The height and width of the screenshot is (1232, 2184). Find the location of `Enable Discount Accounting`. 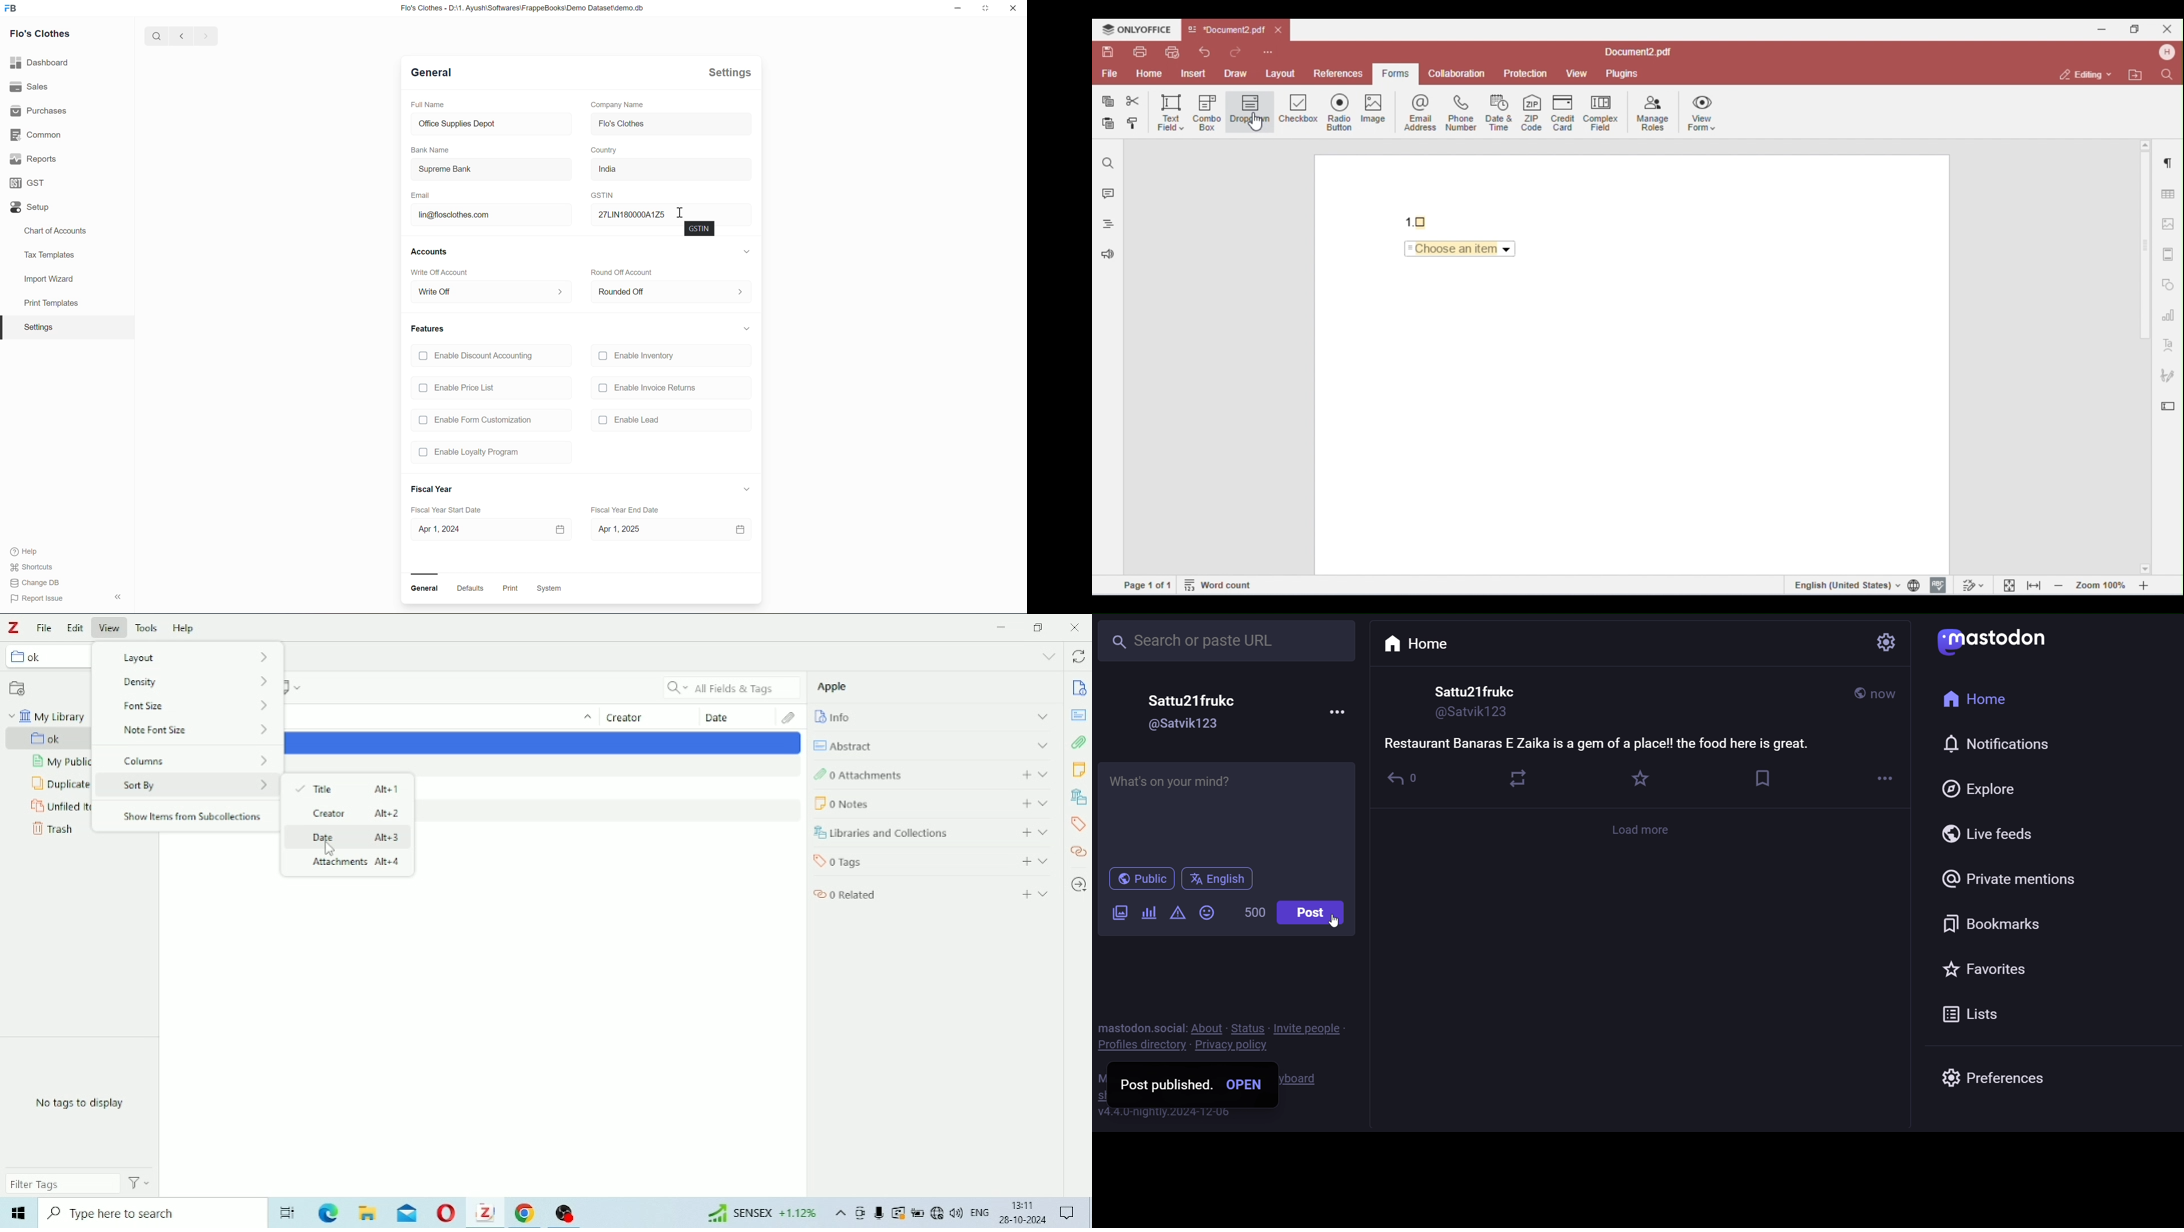

Enable Discount Accounting is located at coordinates (478, 357).